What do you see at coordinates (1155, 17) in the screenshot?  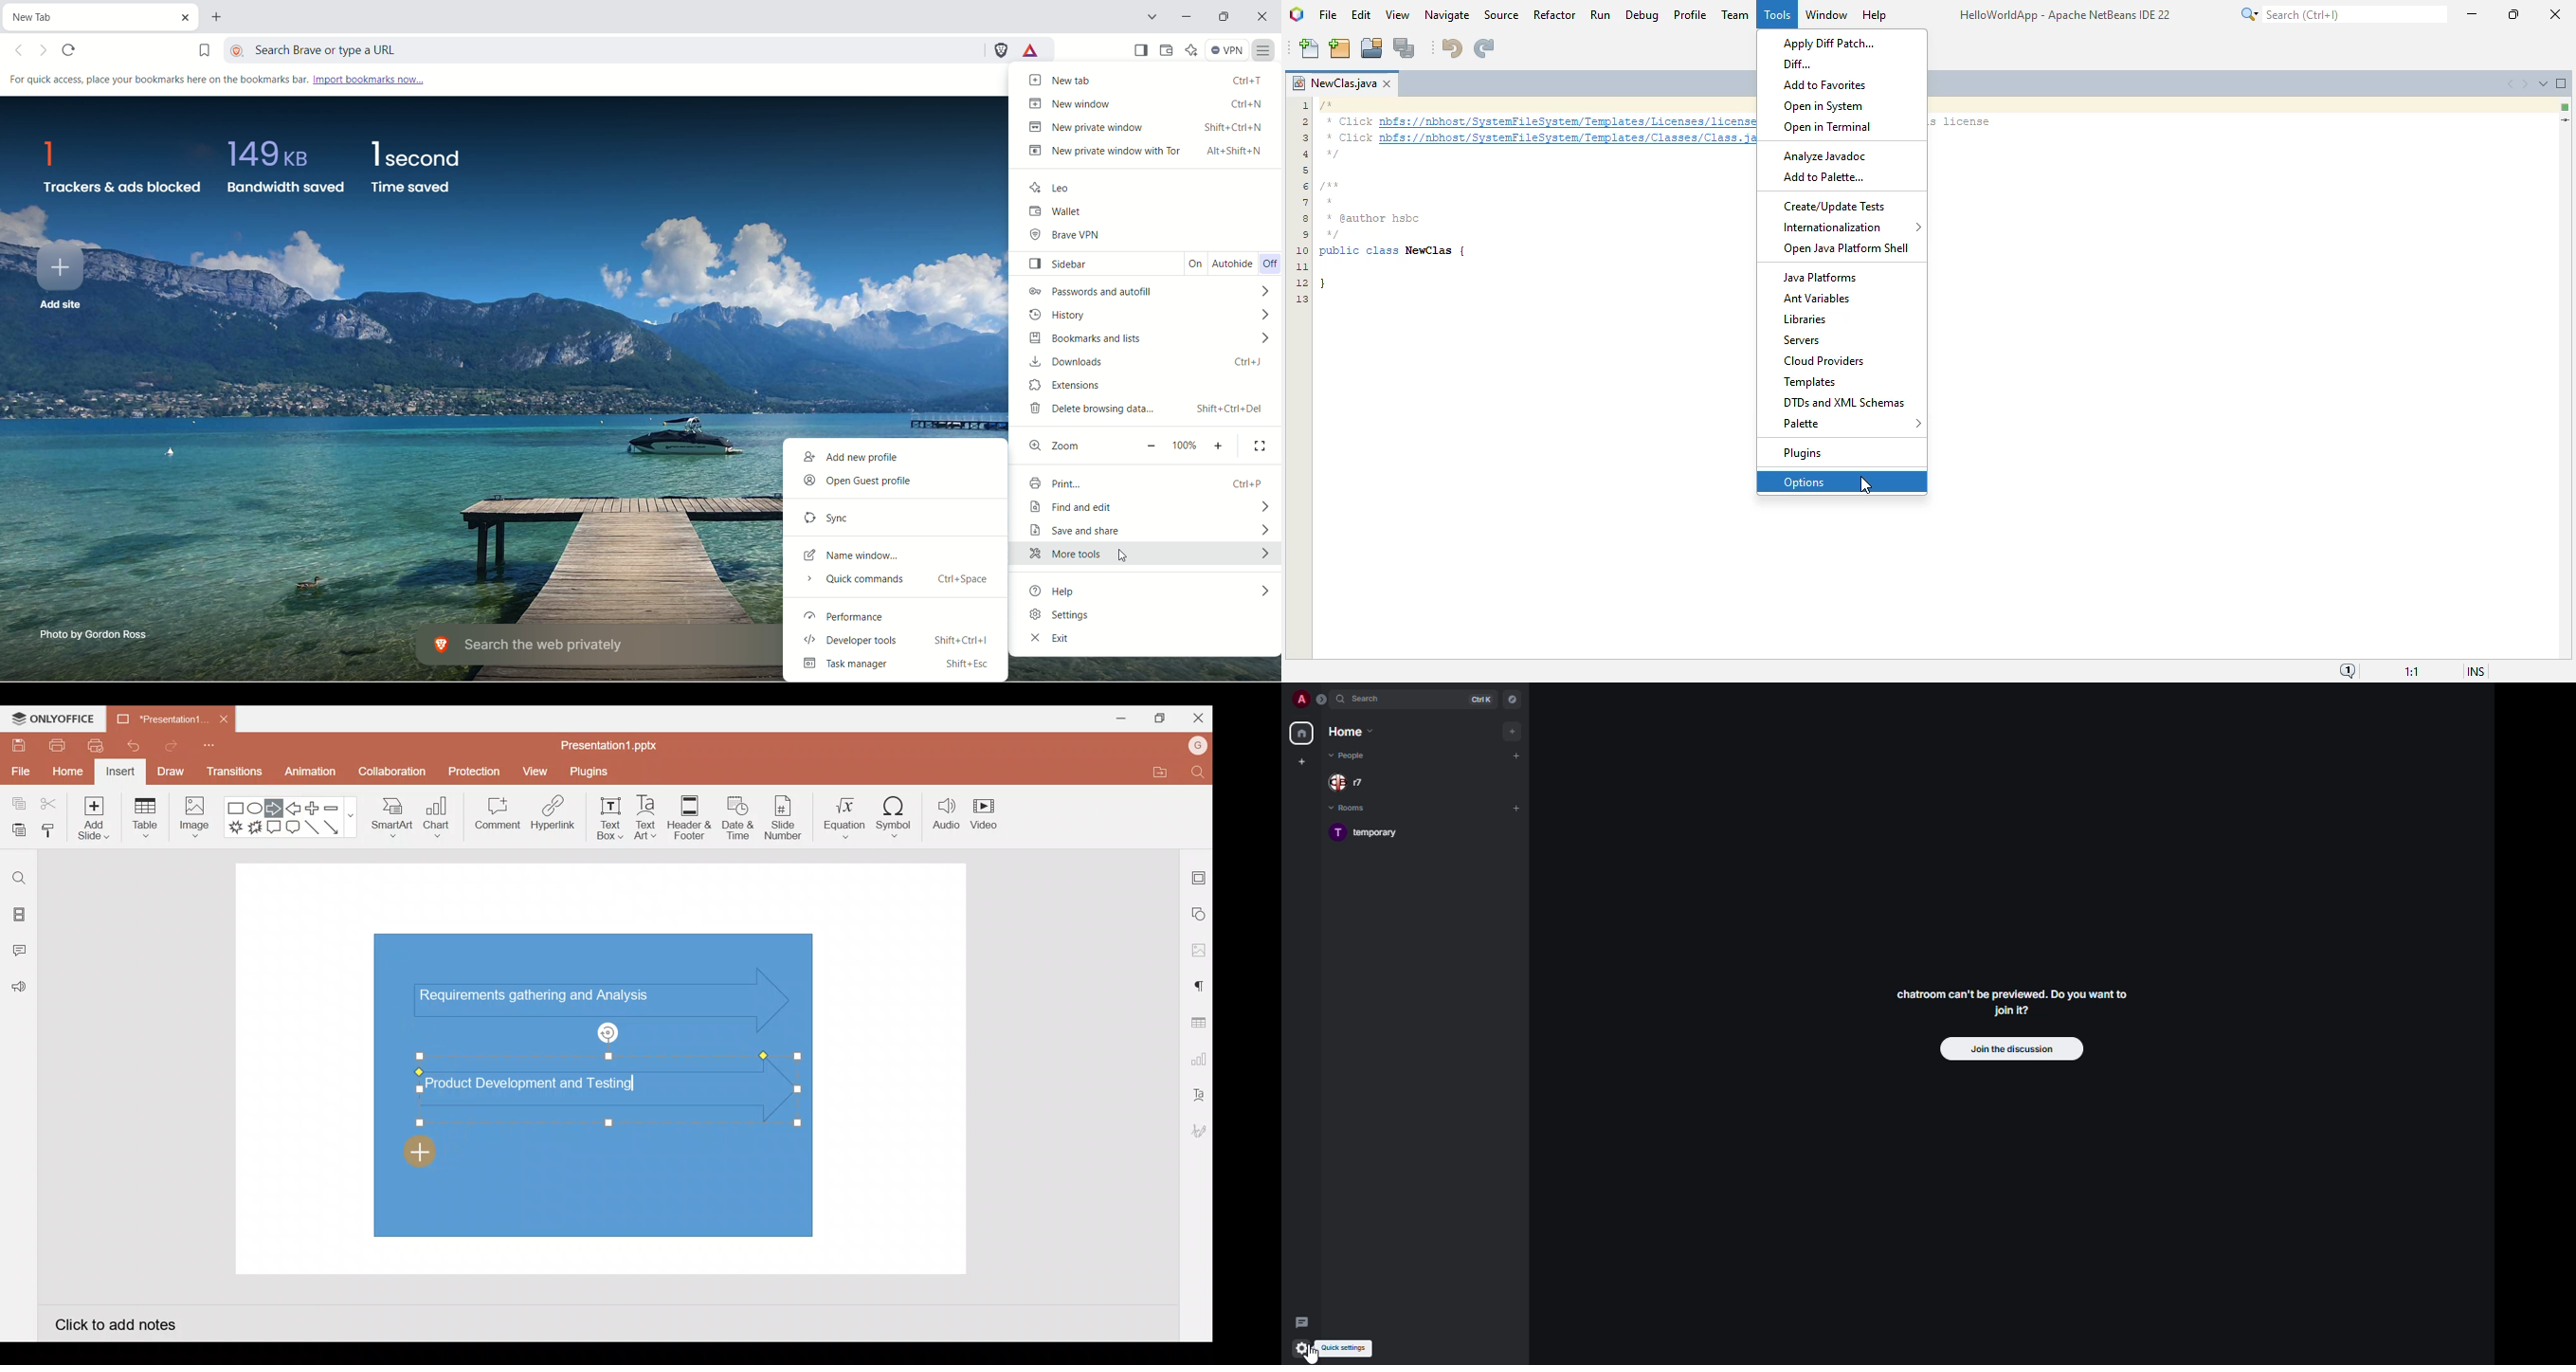 I see `search tab` at bounding box center [1155, 17].